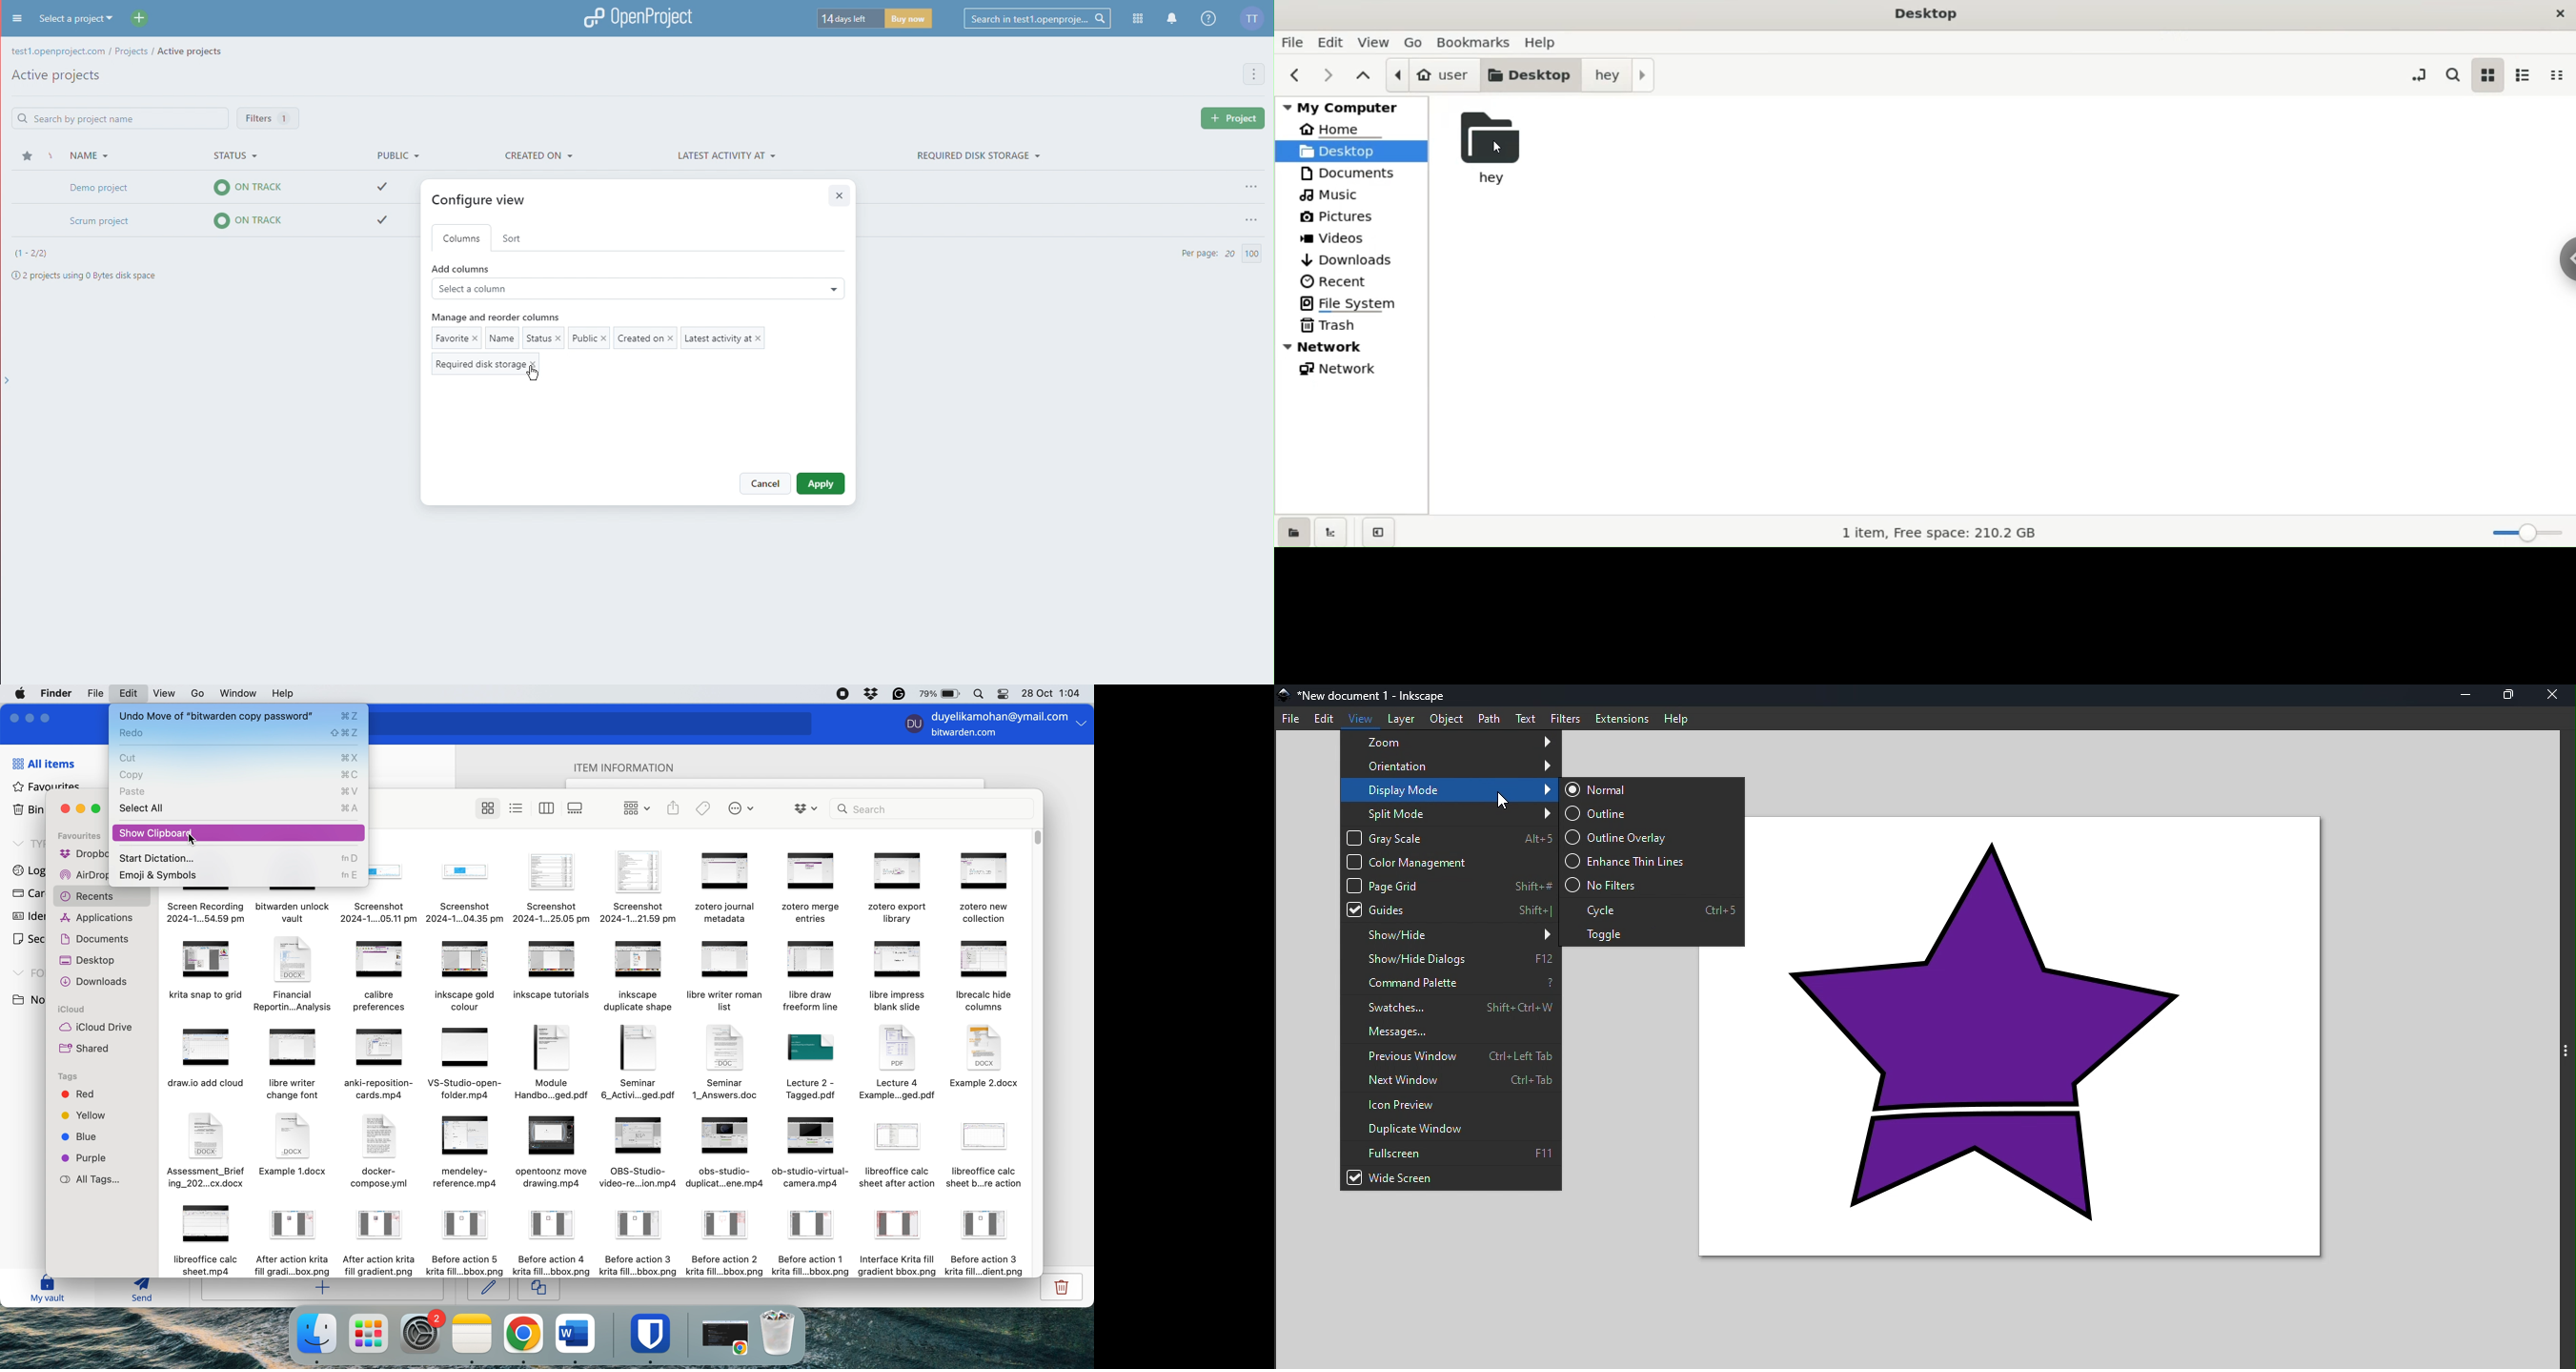 The width and height of the screenshot is (2576, 1372). I want to click on perform tasks with selected items, so click(741, 810).